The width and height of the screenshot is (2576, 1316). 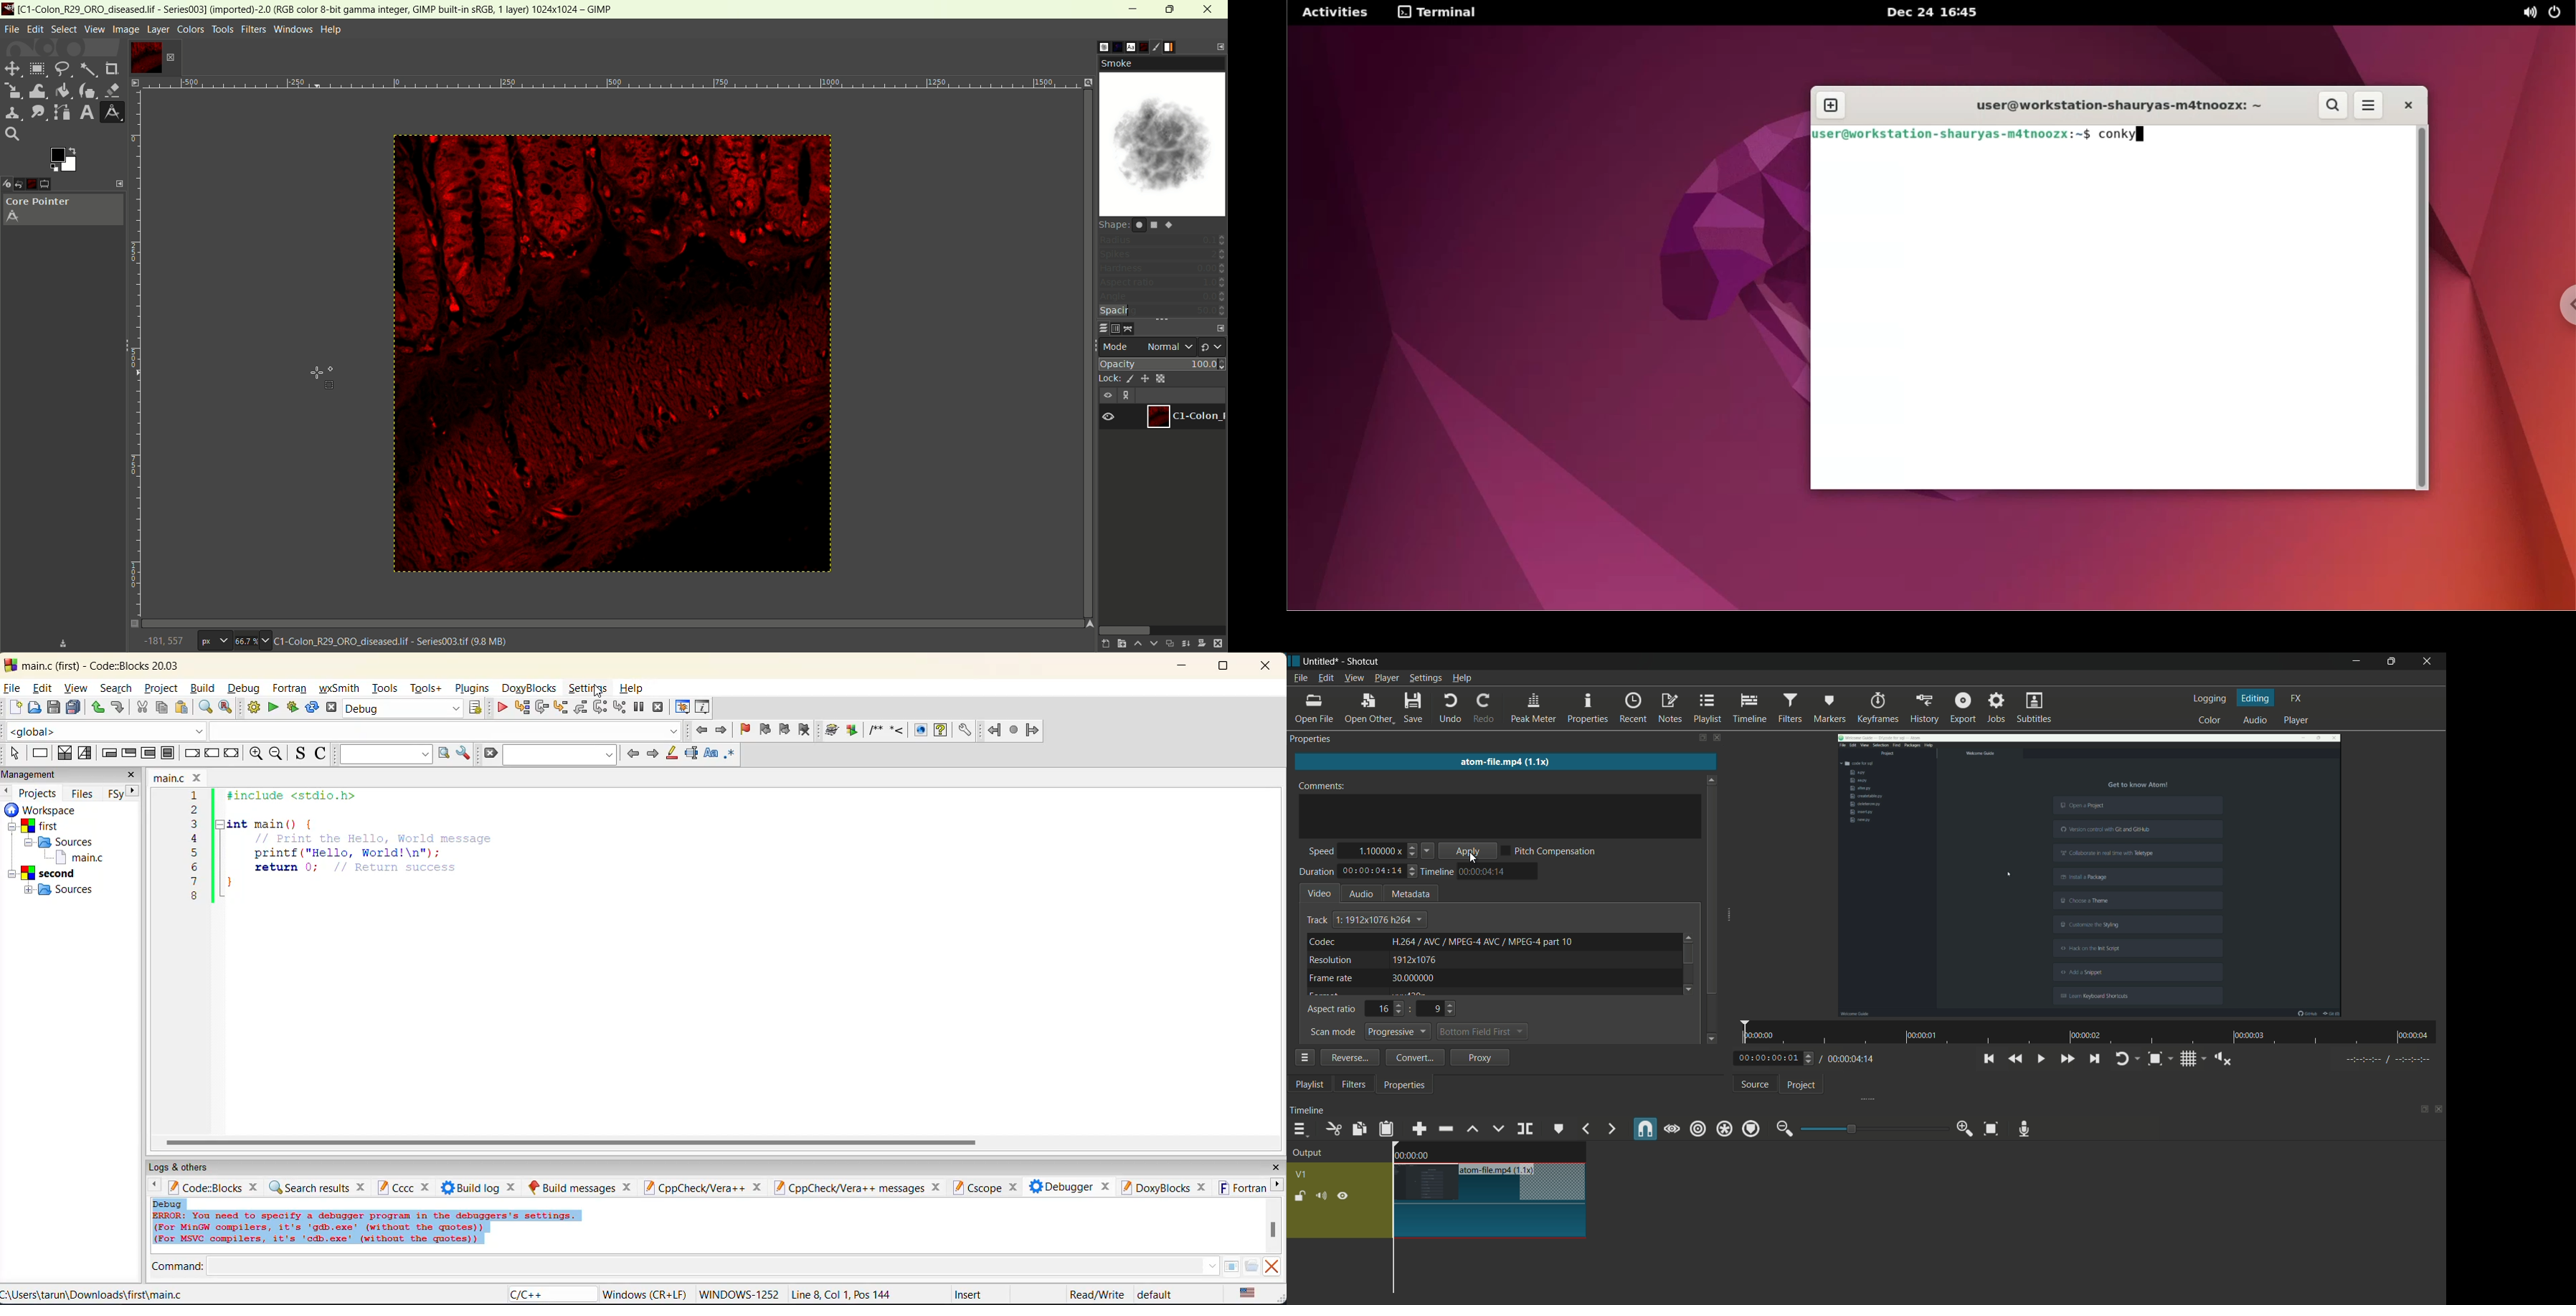 I want to click on normal, so click(x=1170, y=346).